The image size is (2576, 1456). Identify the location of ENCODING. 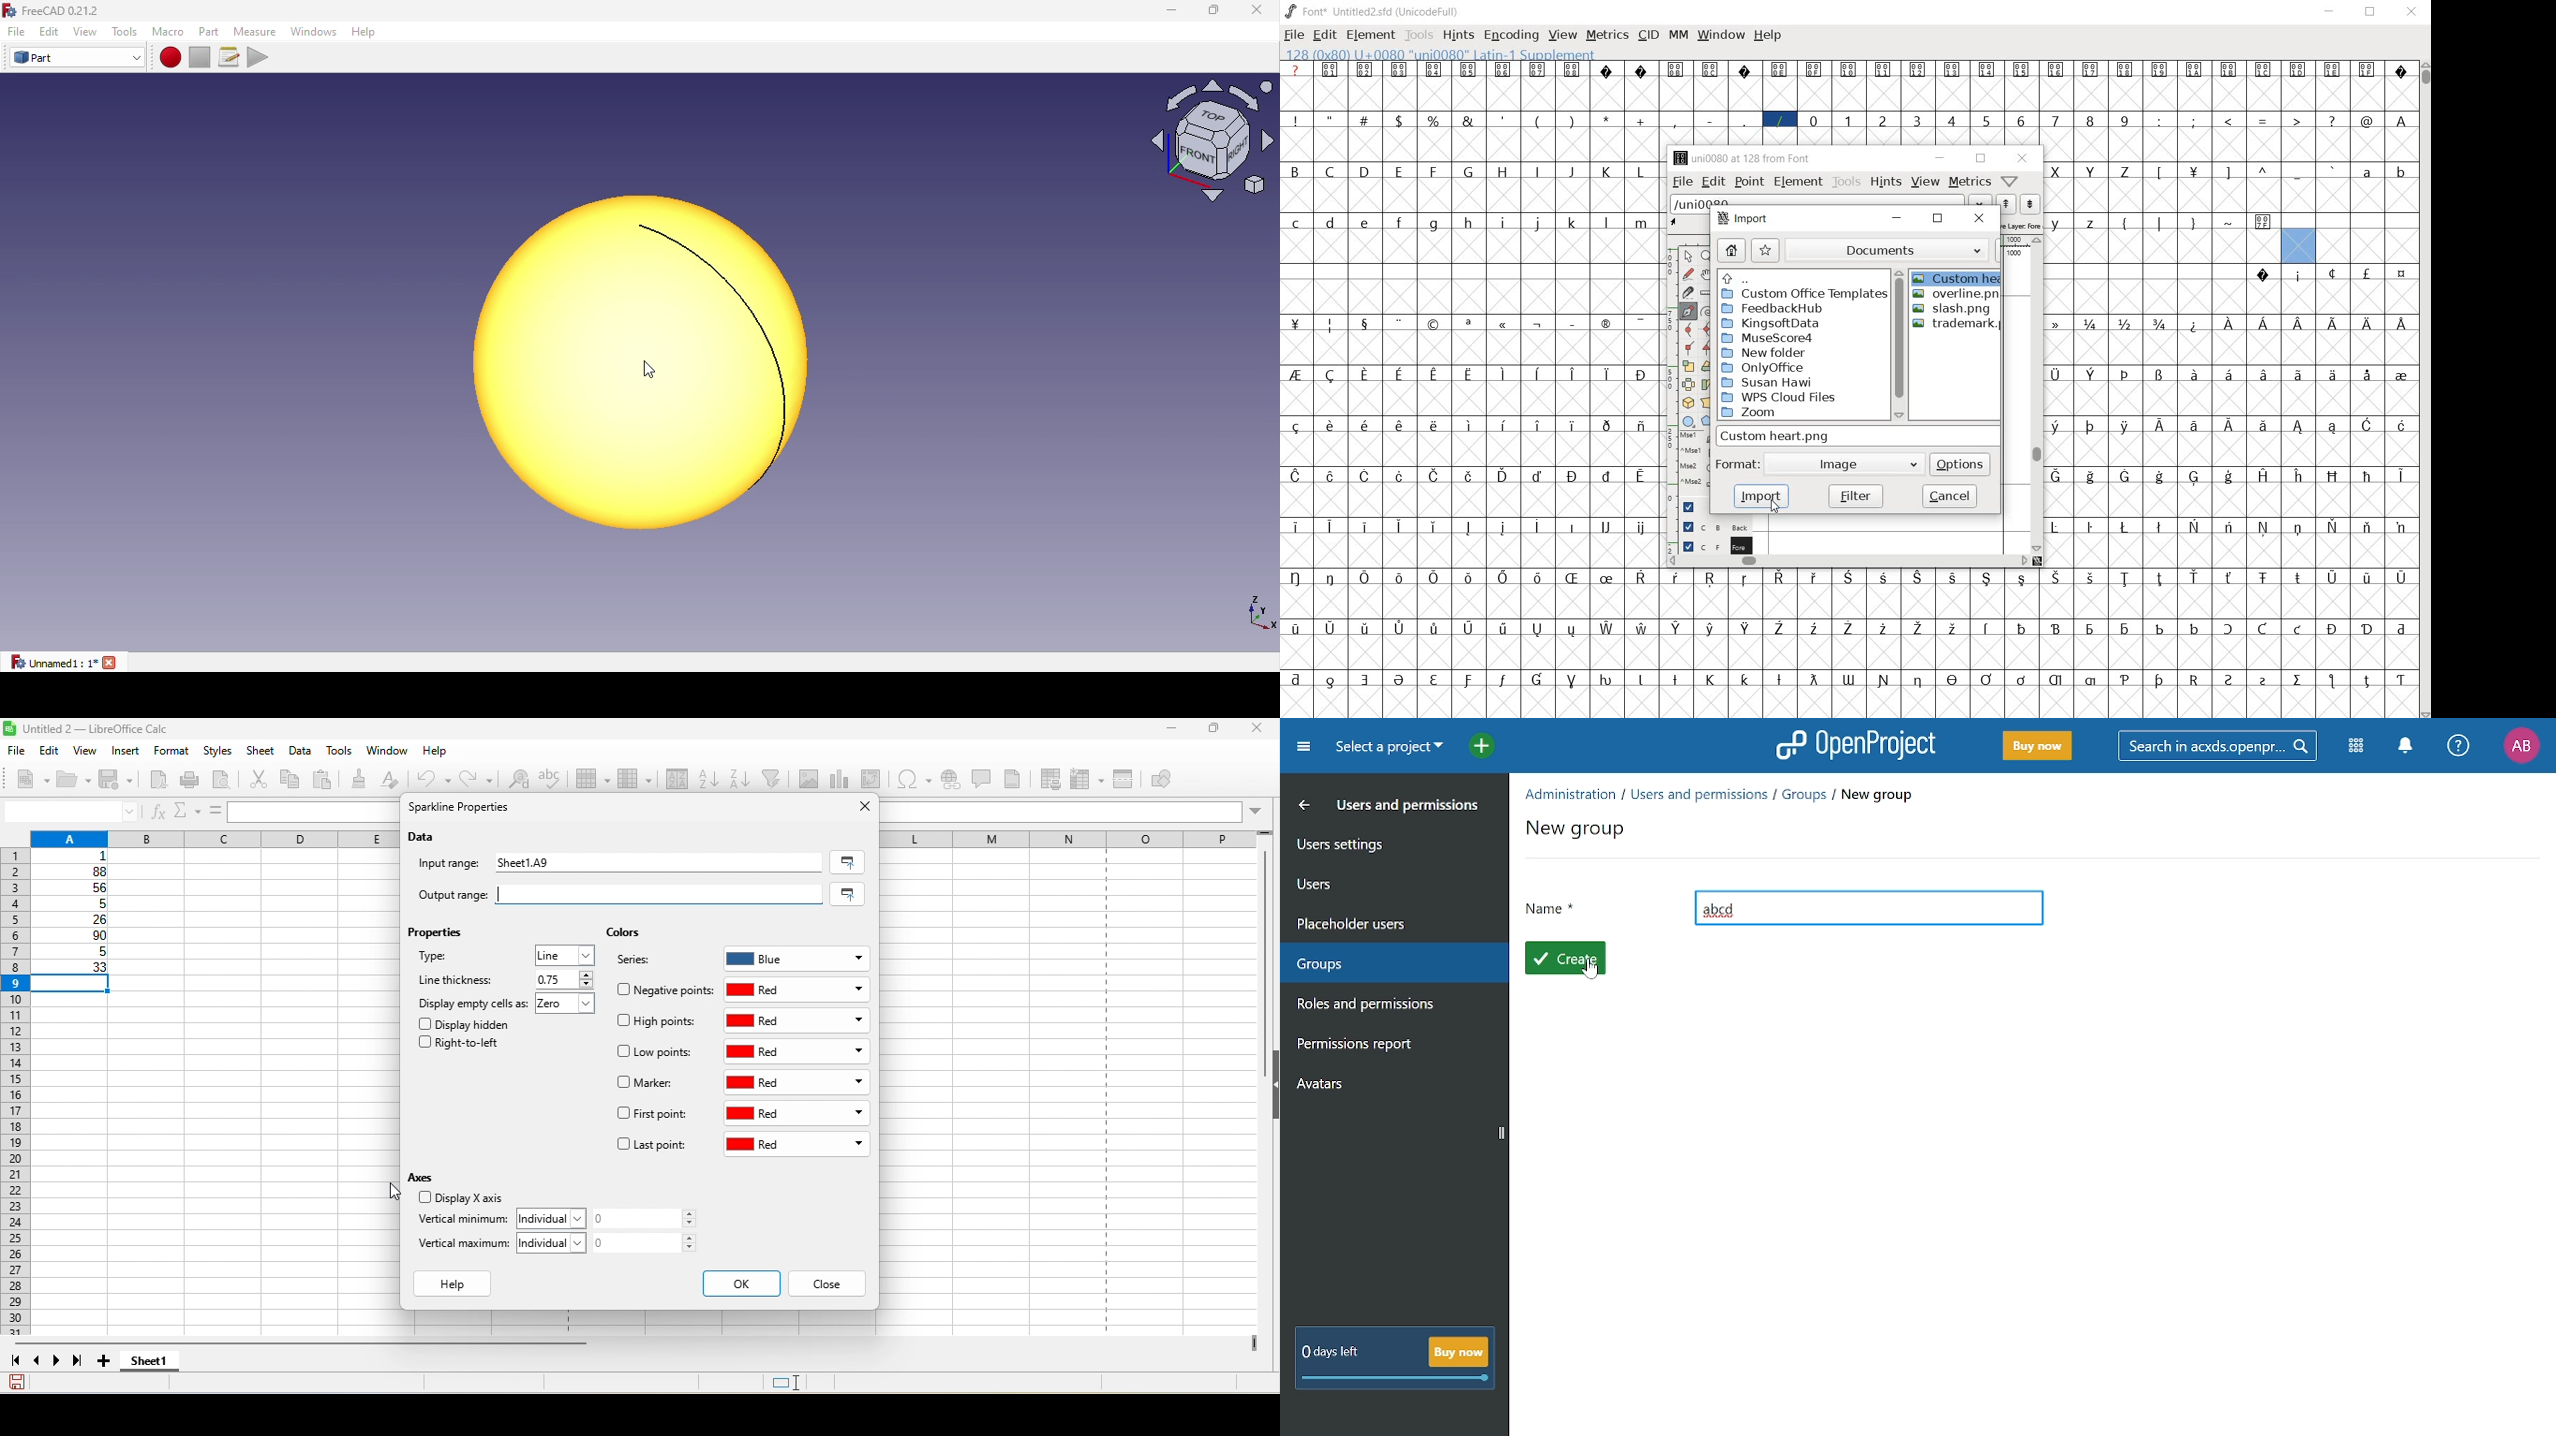
(1510, 35).